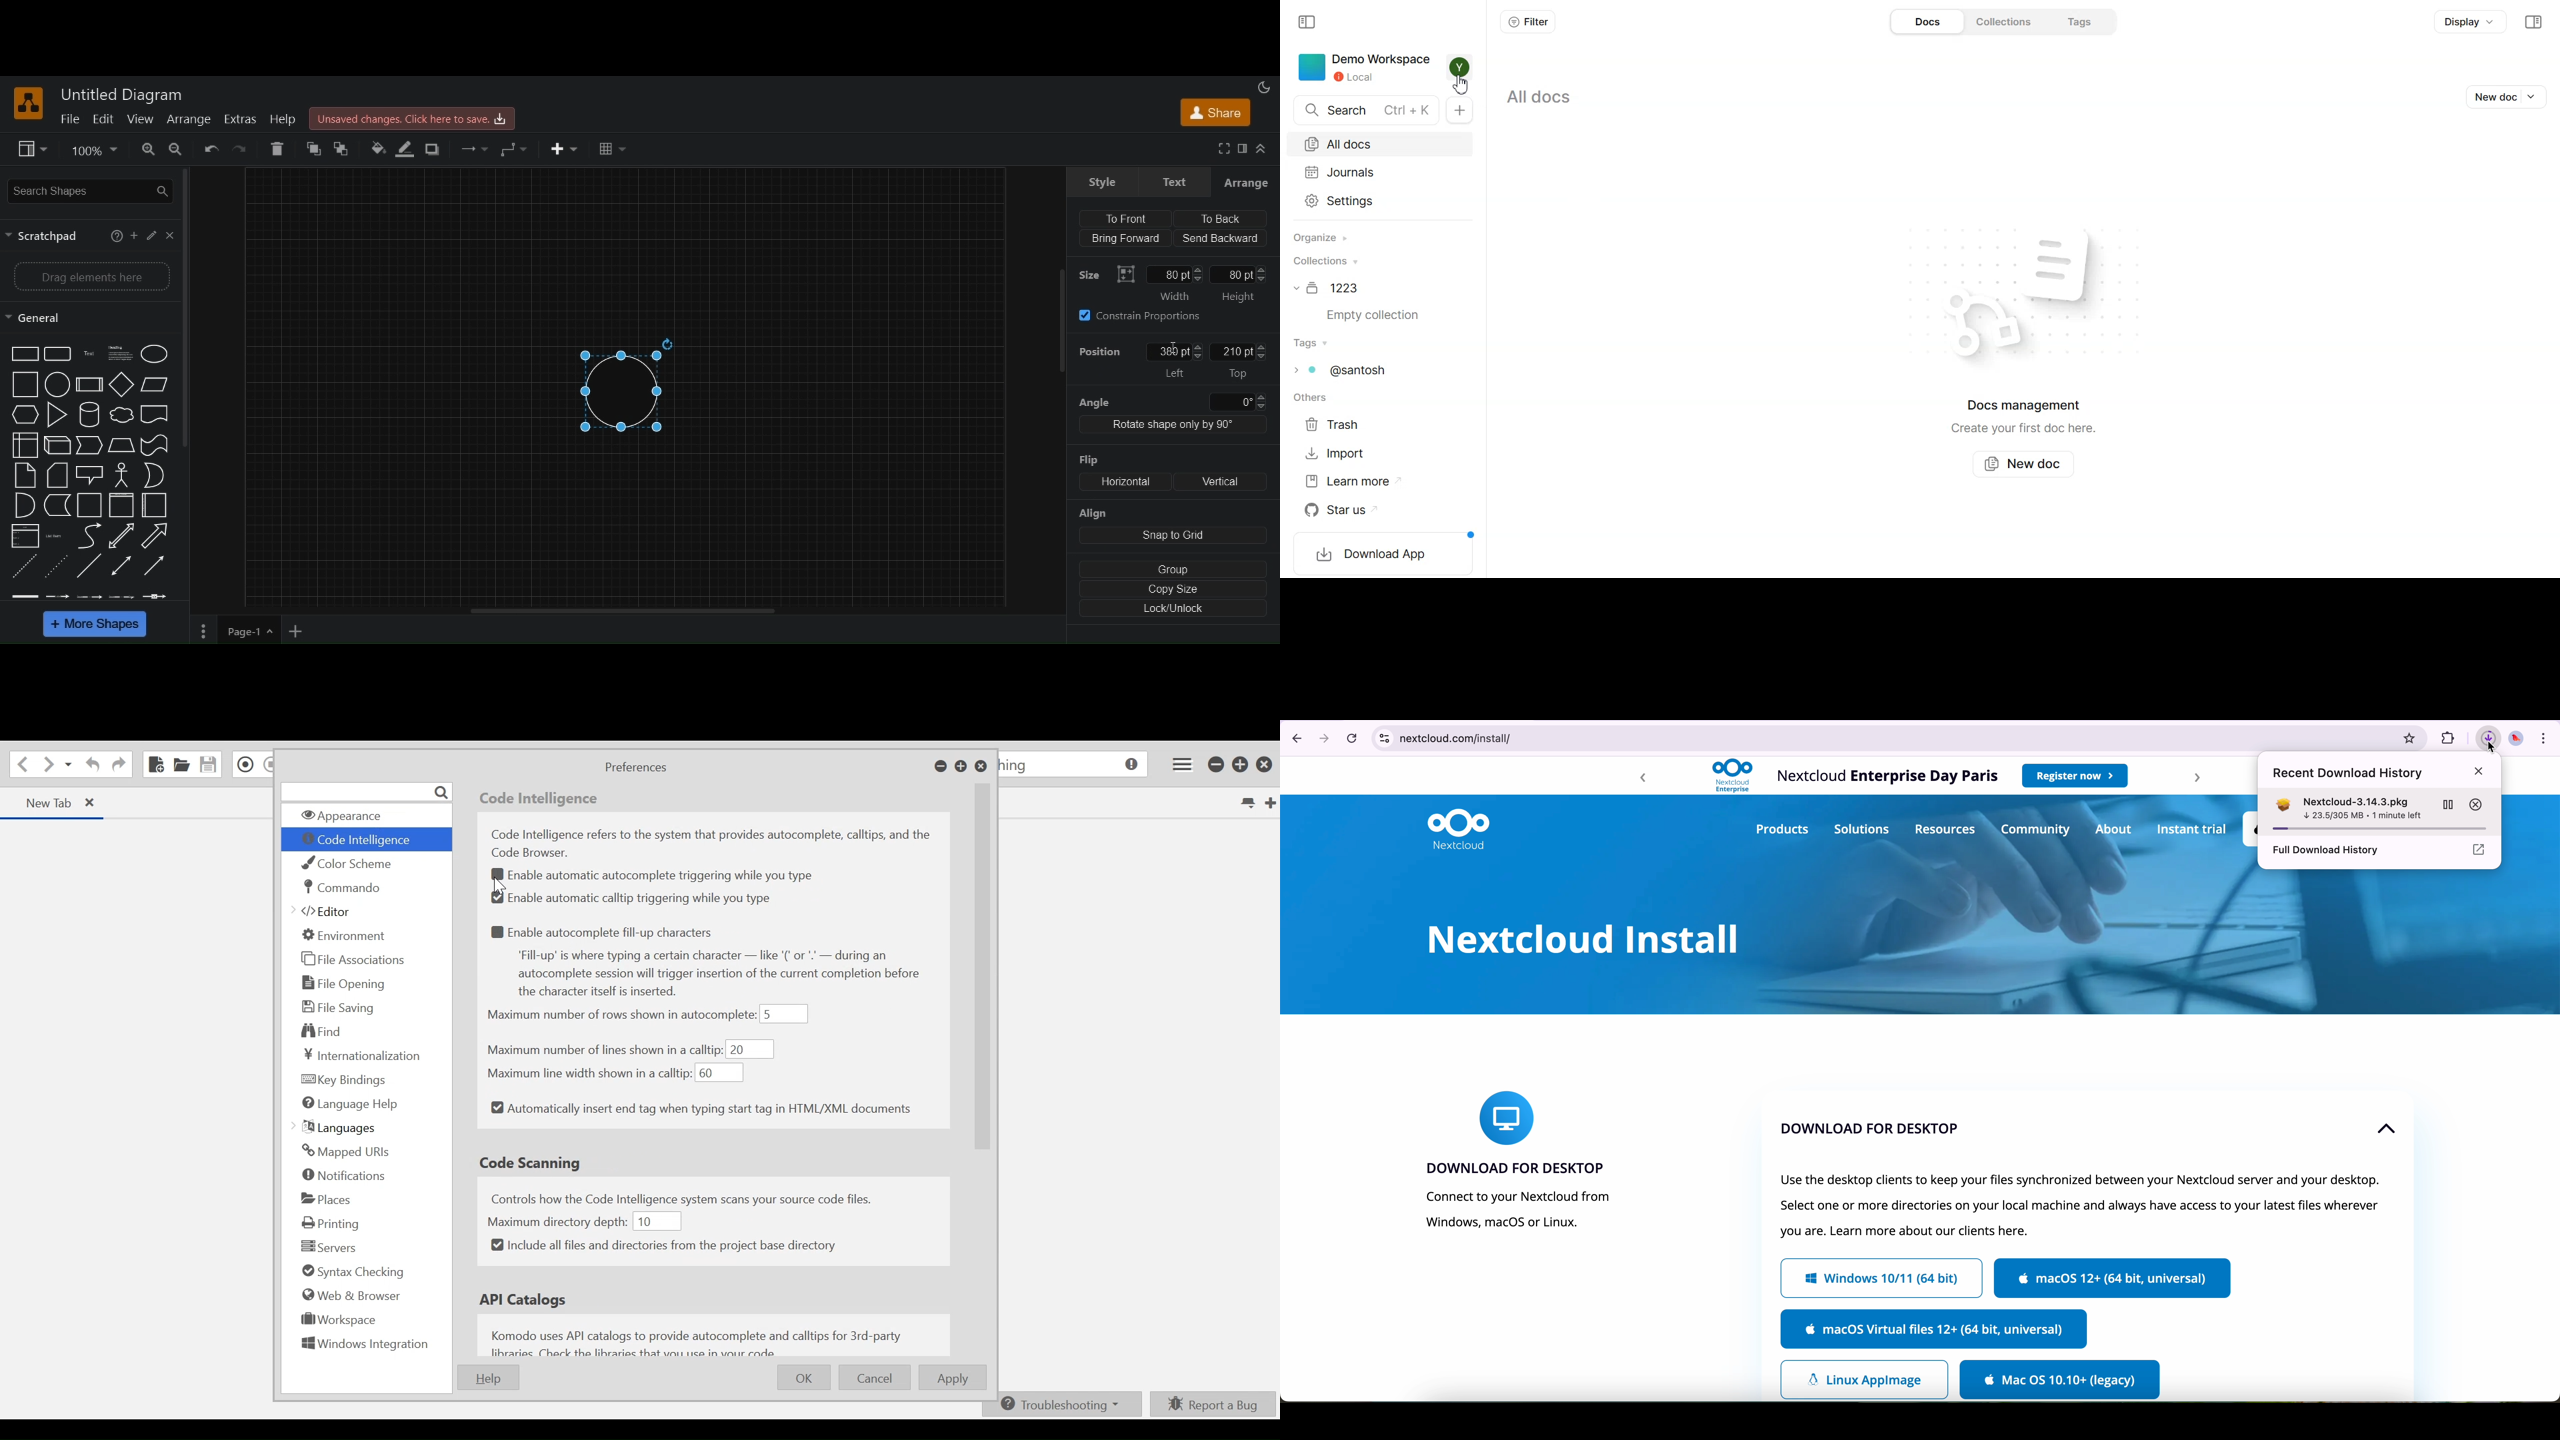  What do you see at coordinates (1240, 285) in the screenshot?
I see `height` at bounding box center [1240, 285].